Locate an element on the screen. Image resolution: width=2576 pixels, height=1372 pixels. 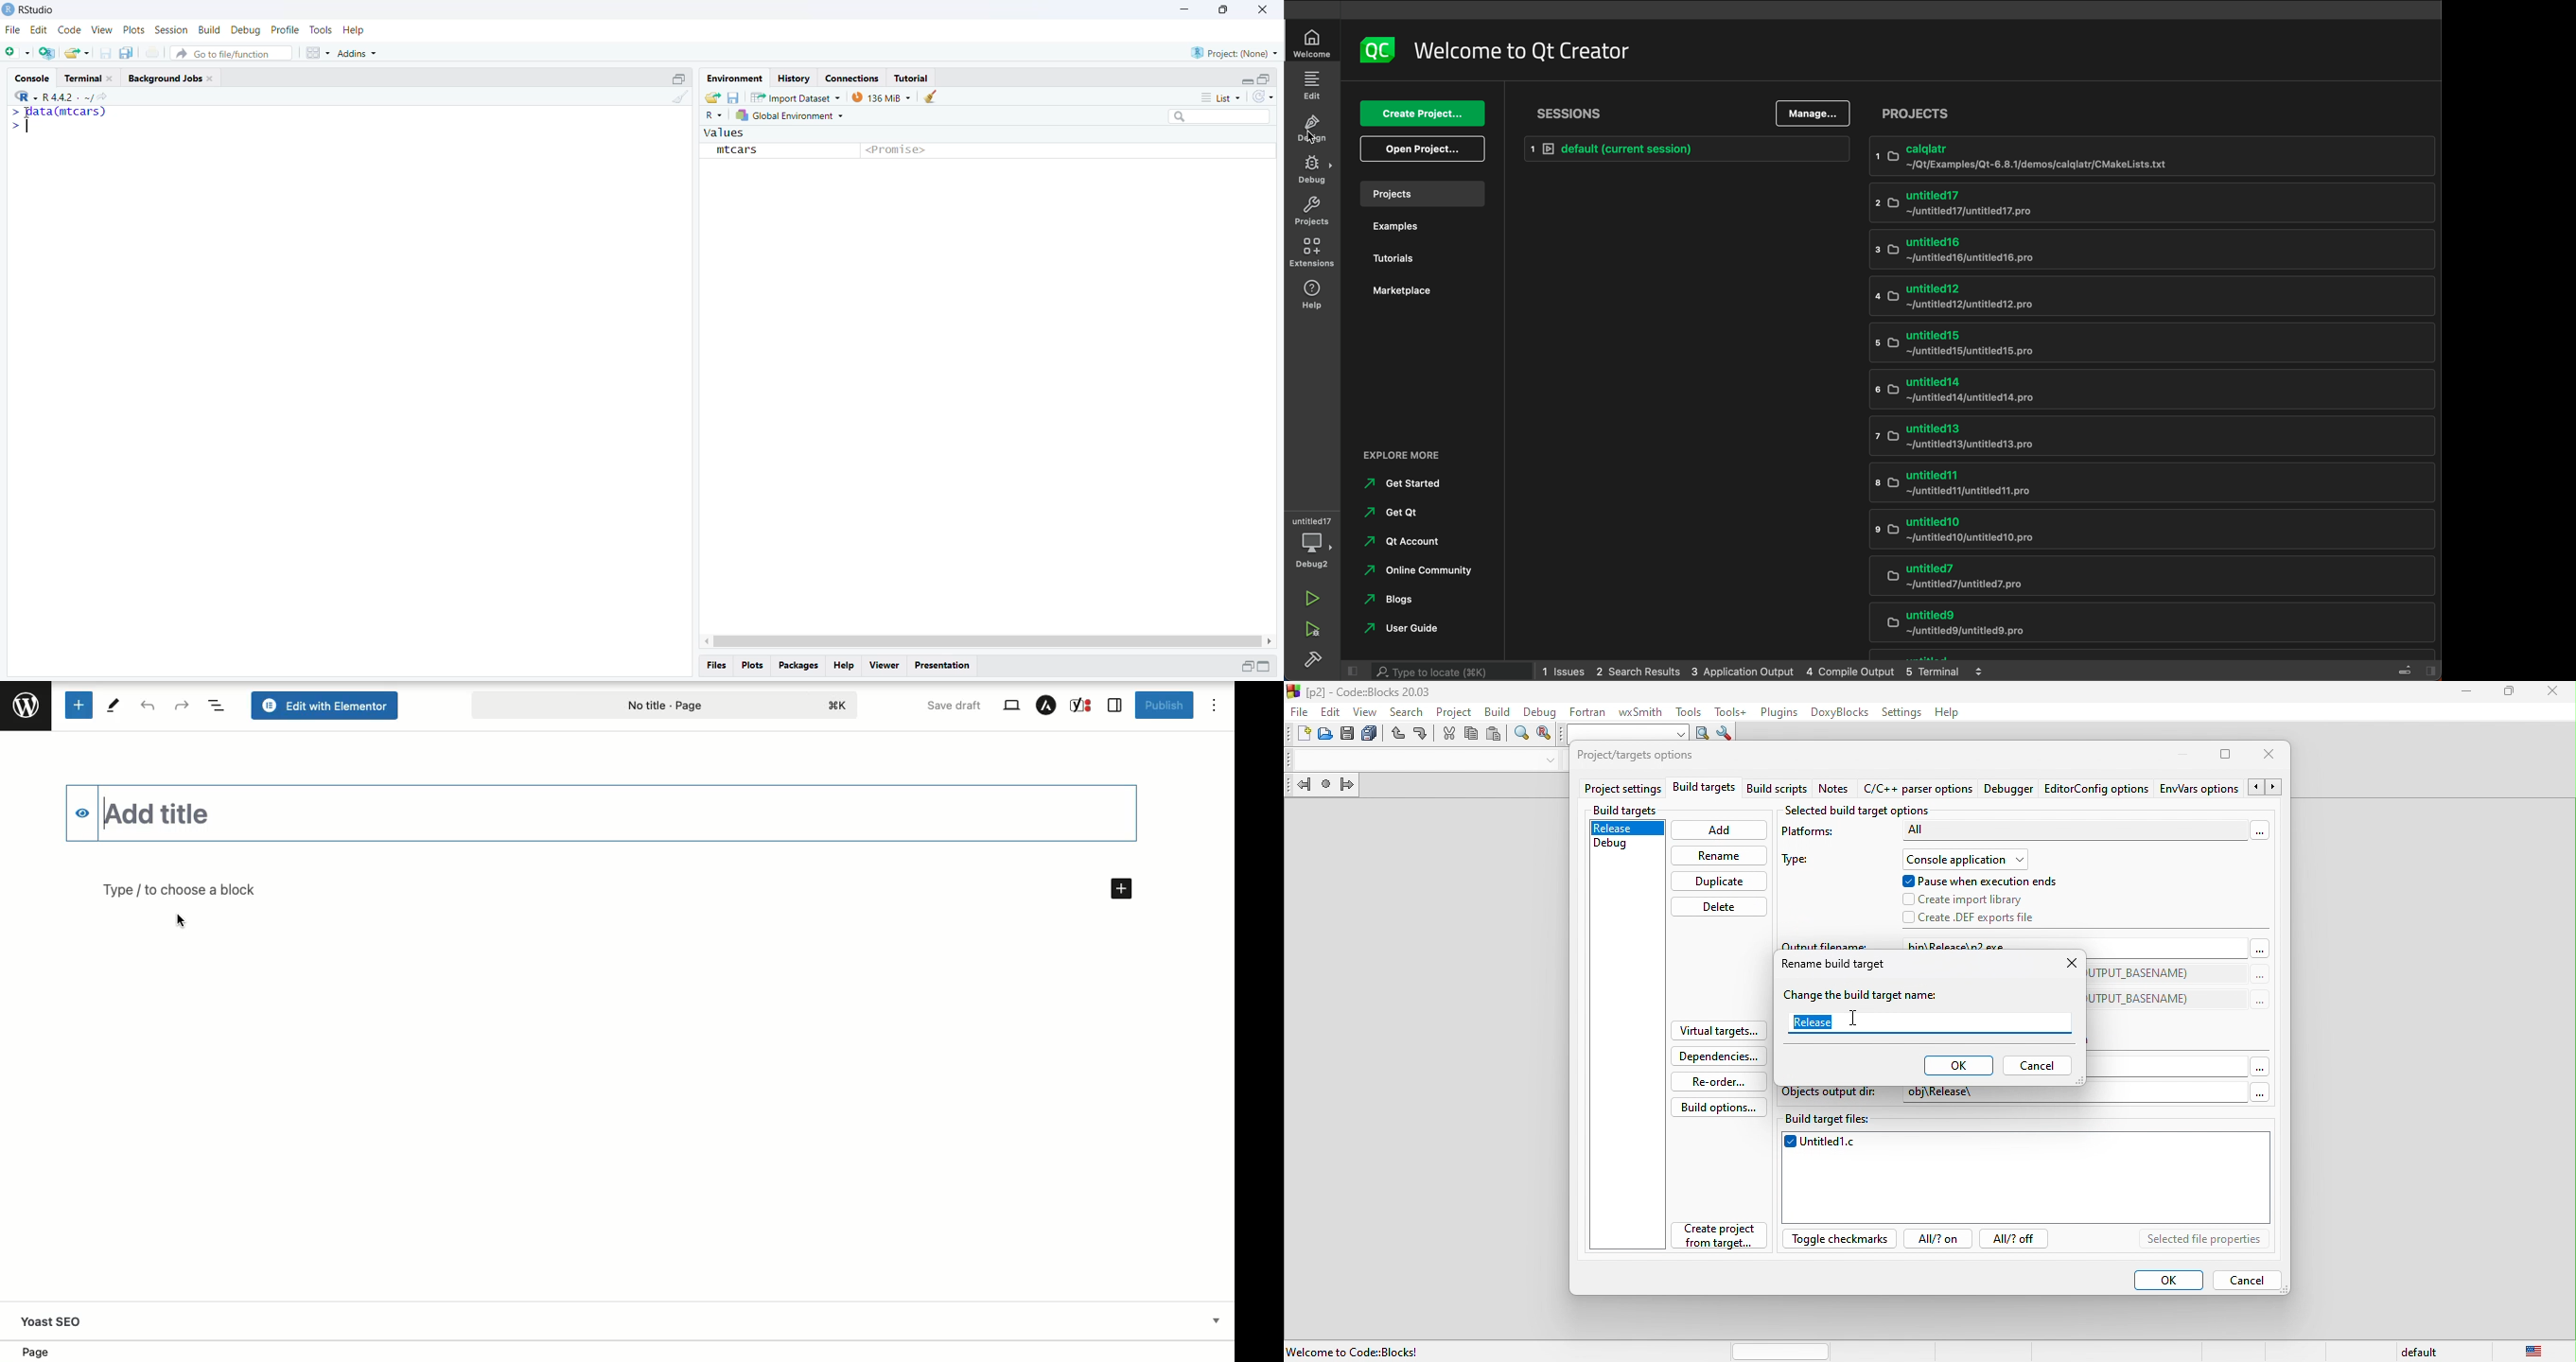
show options window is located at coordinates (1725, 735).